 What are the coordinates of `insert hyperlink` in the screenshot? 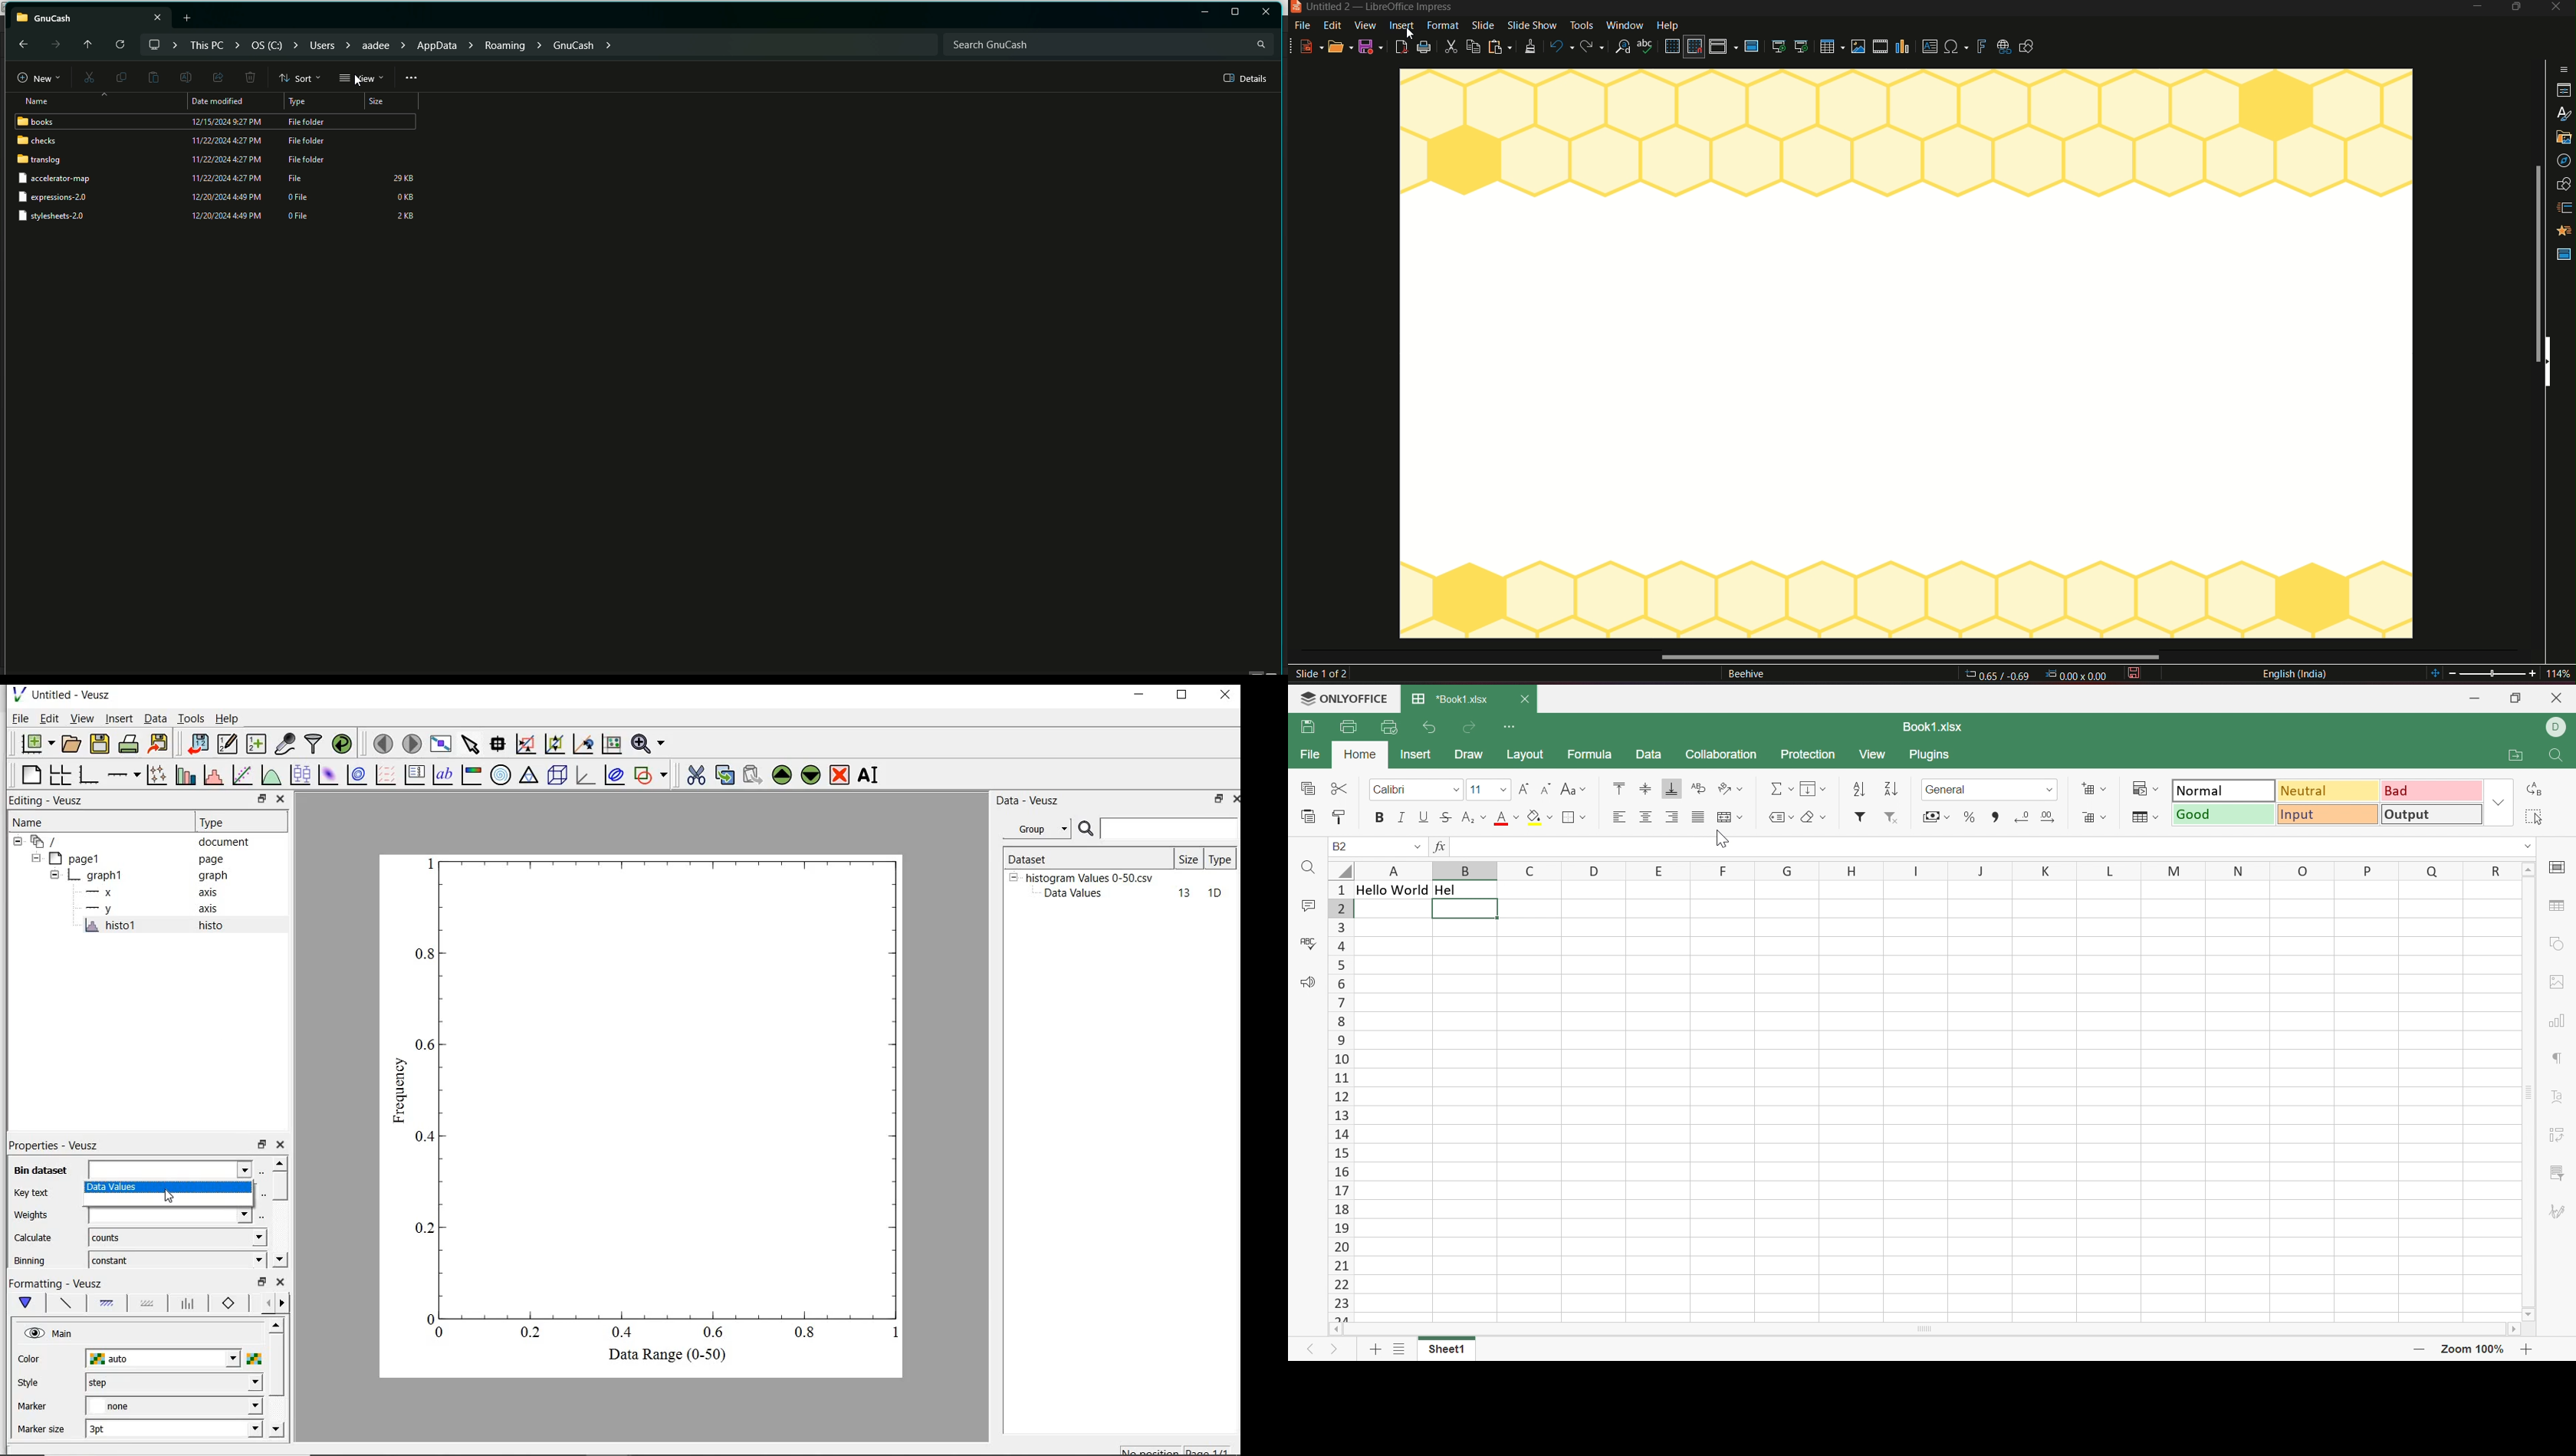 It's located at (2003, 46).